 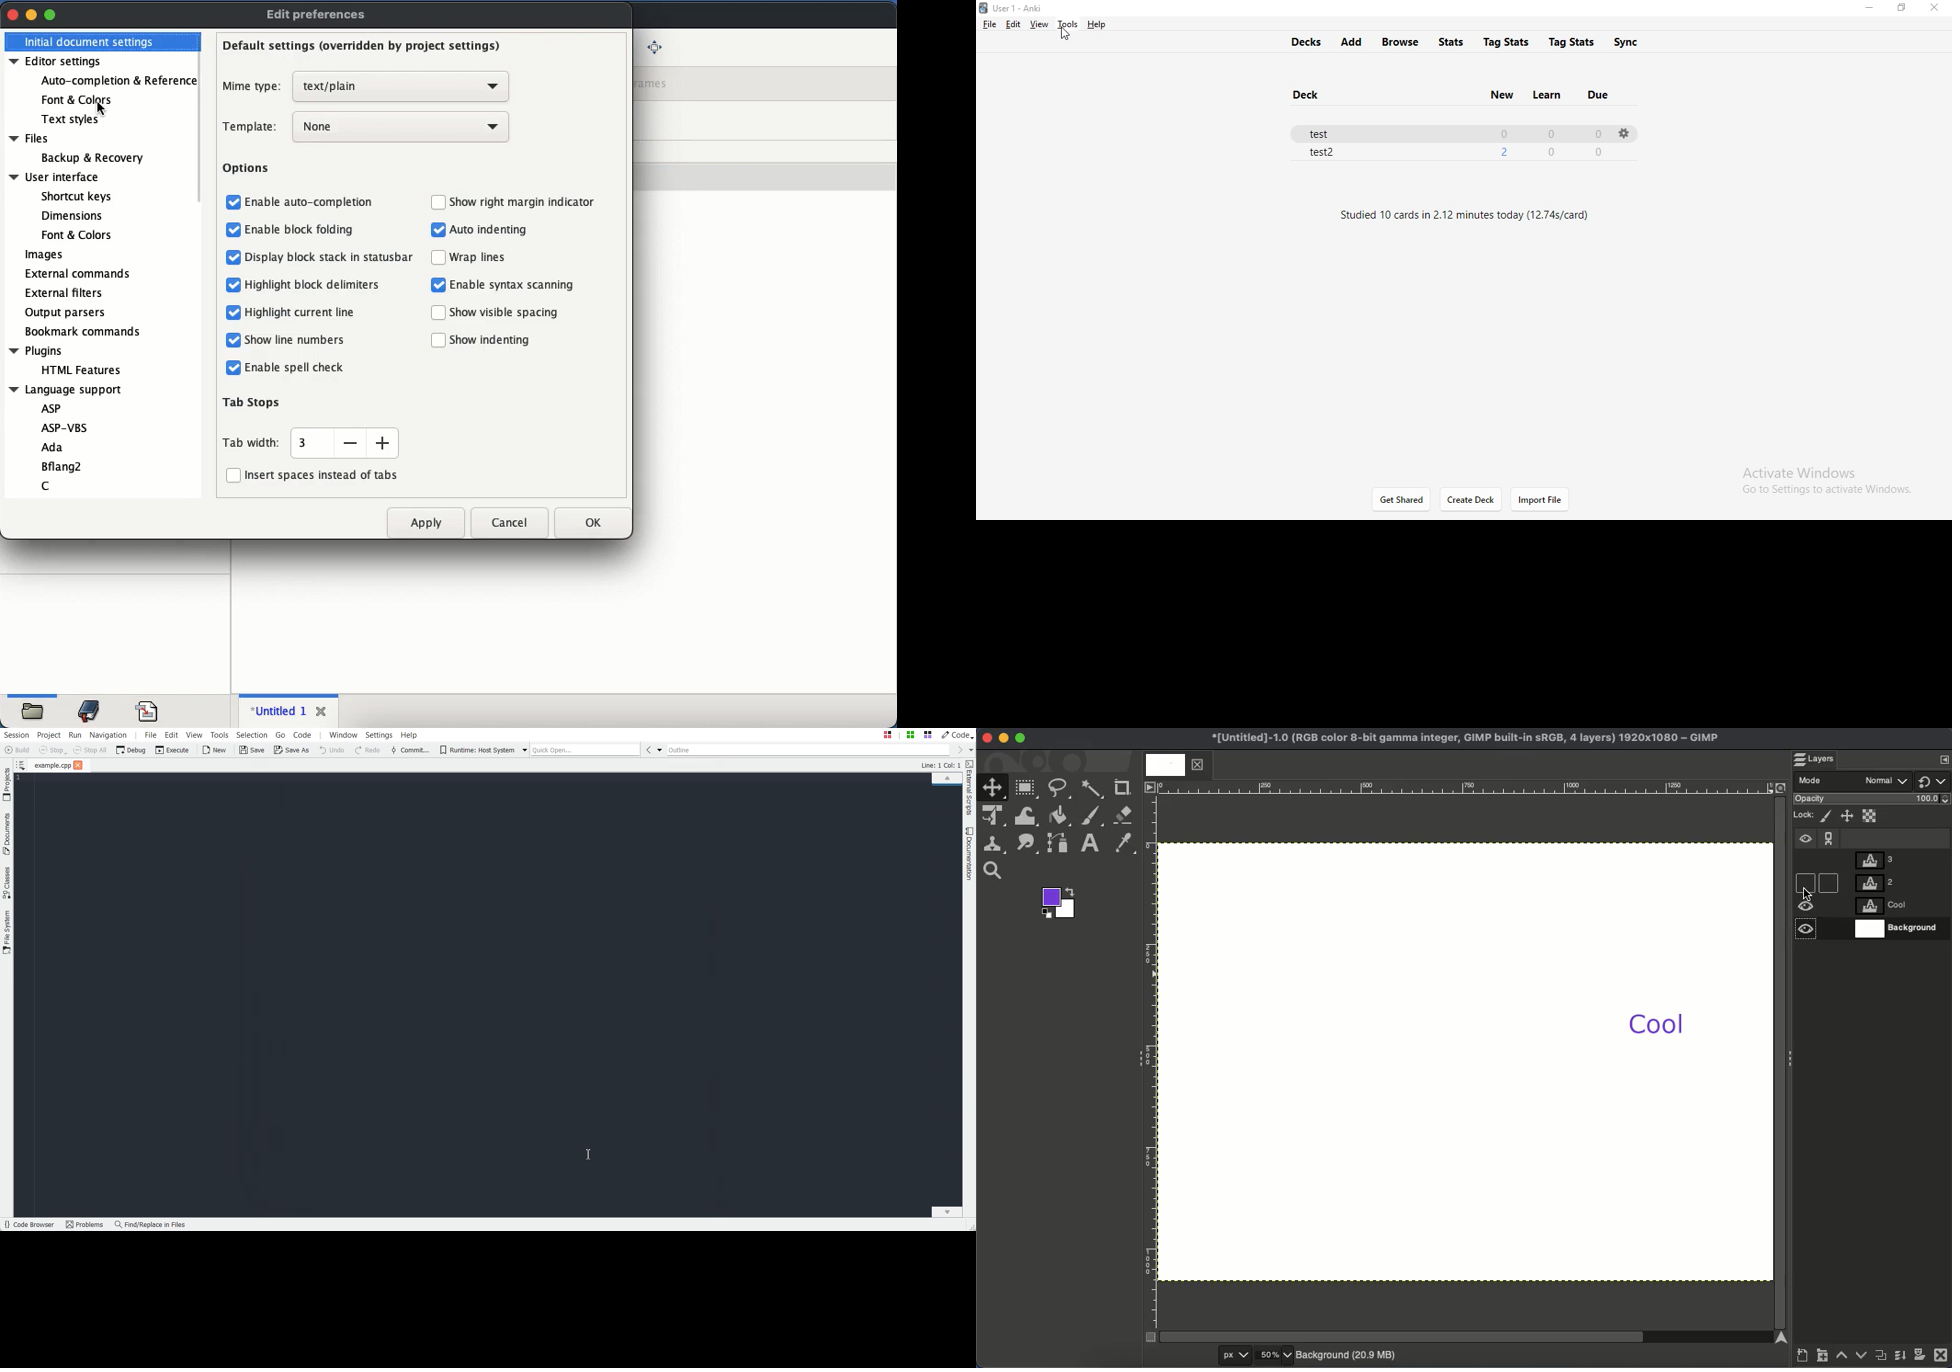 What do you see at coordinates (1403, 41) in the screenshot?
I see `browse` at bounding box center [1403, 41].